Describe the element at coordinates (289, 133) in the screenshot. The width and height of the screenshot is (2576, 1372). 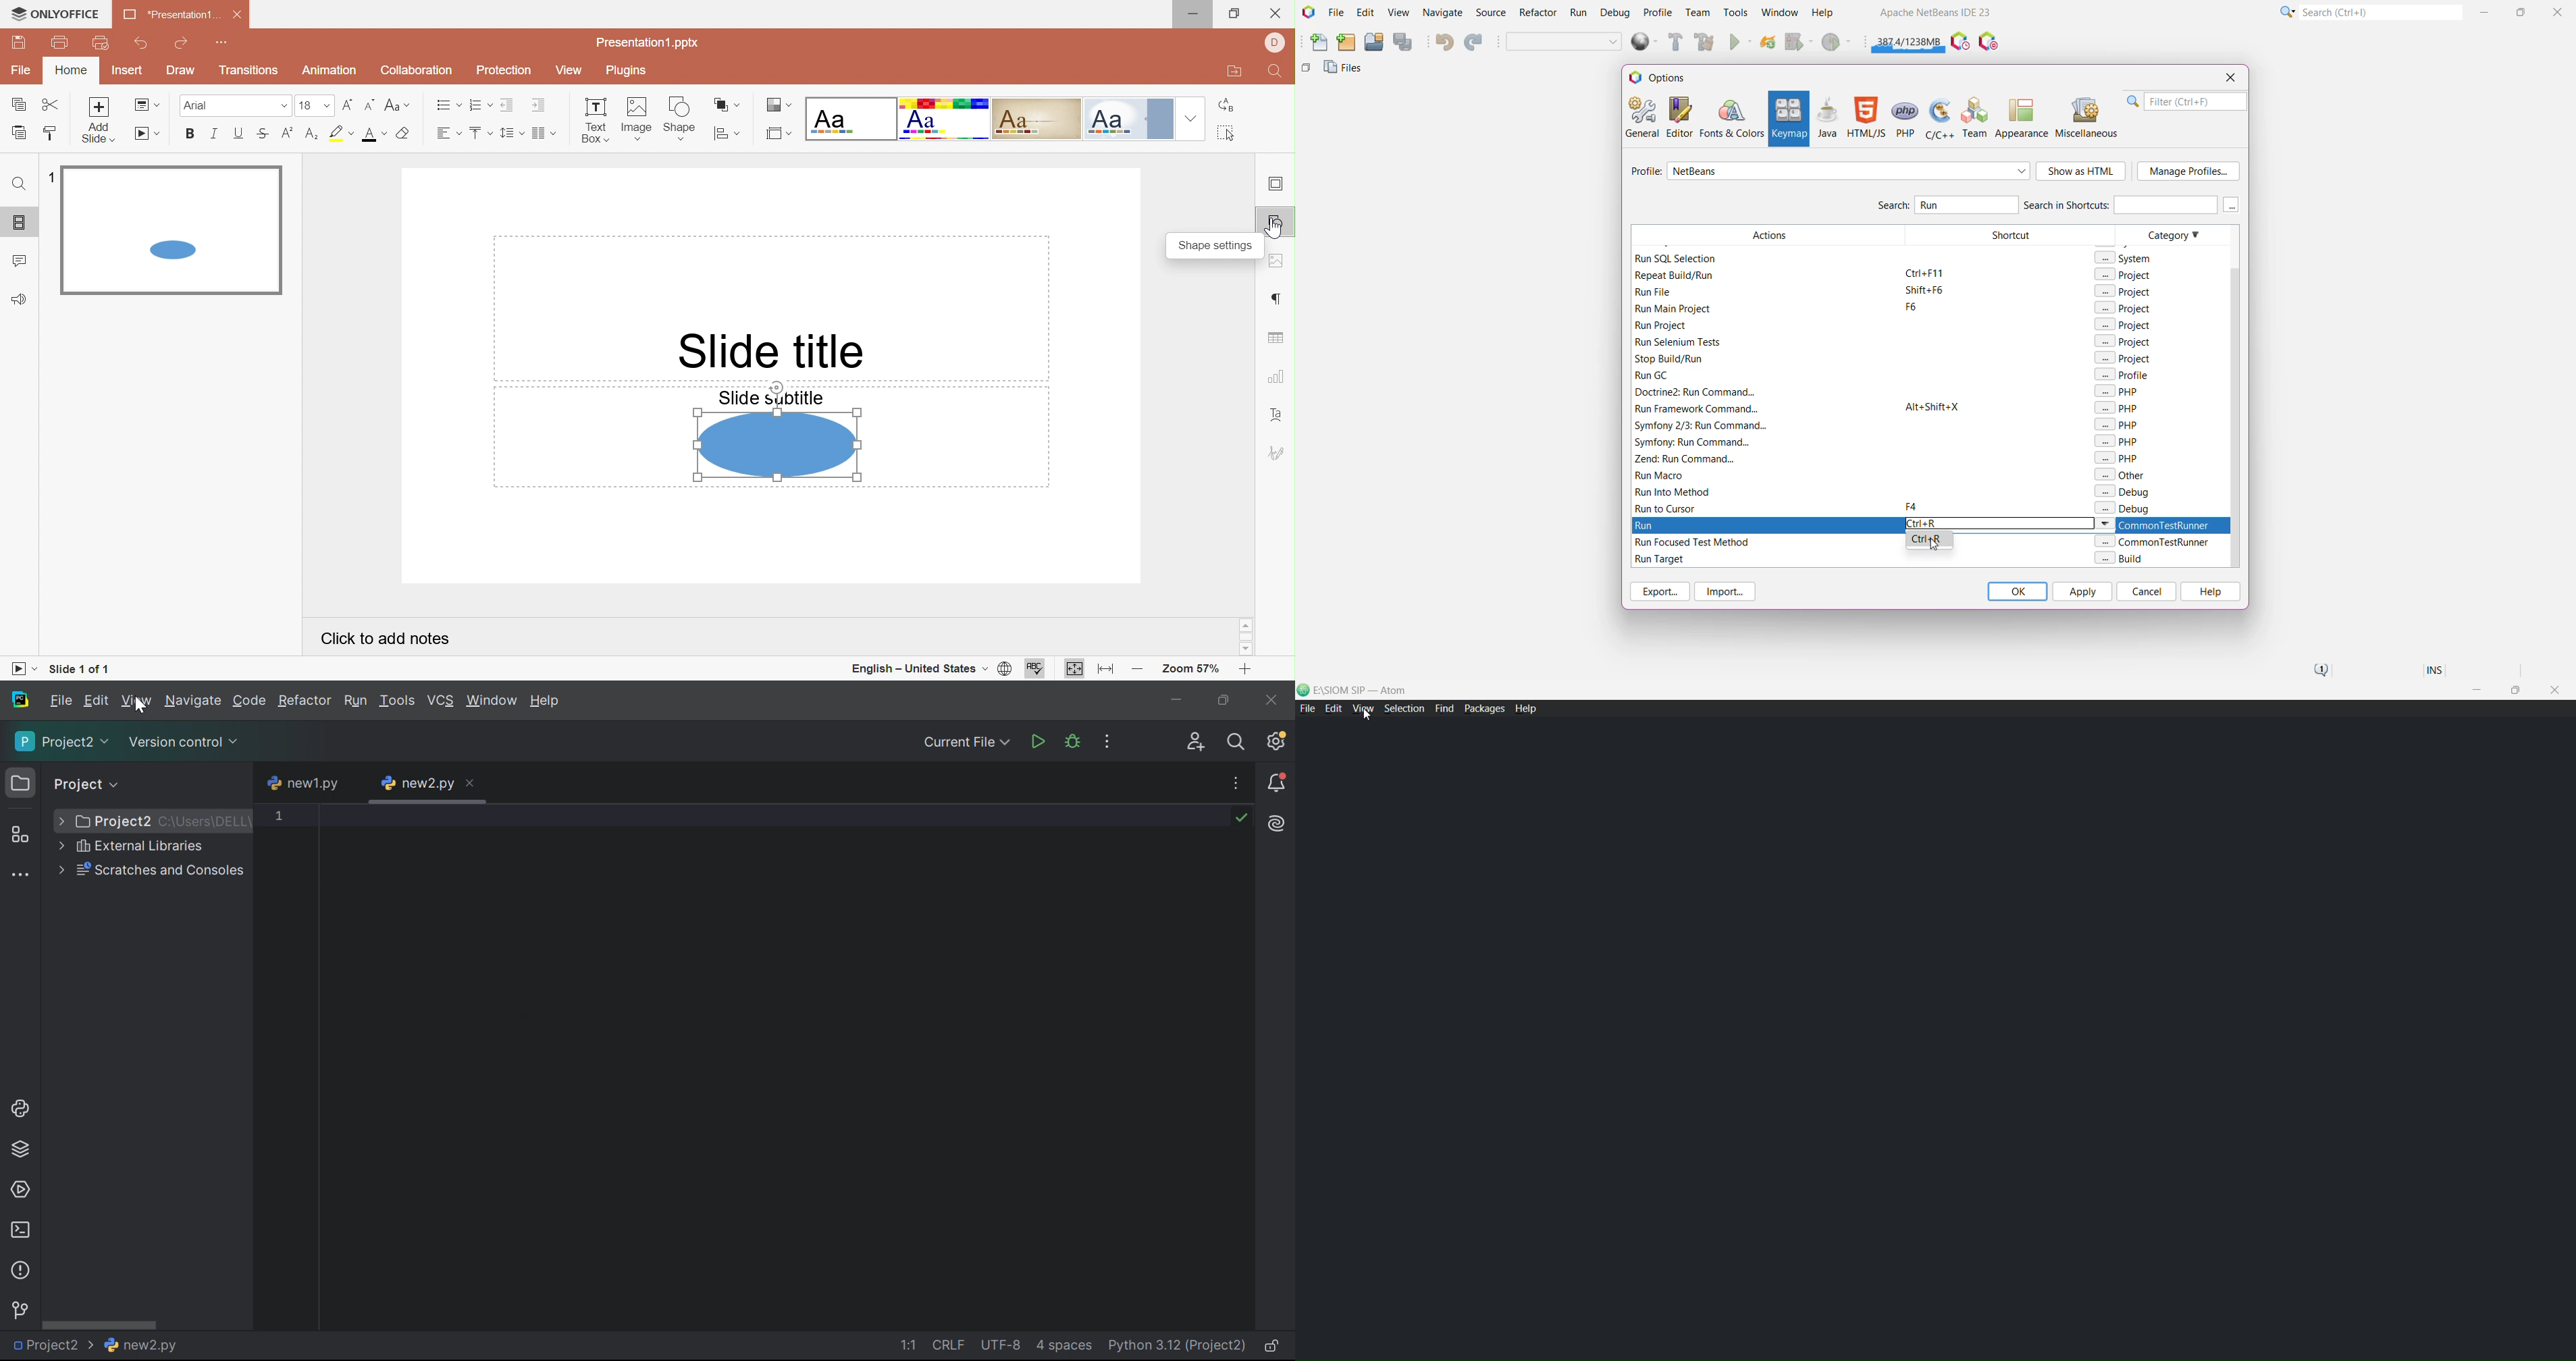
I see `Superscript` at that location.